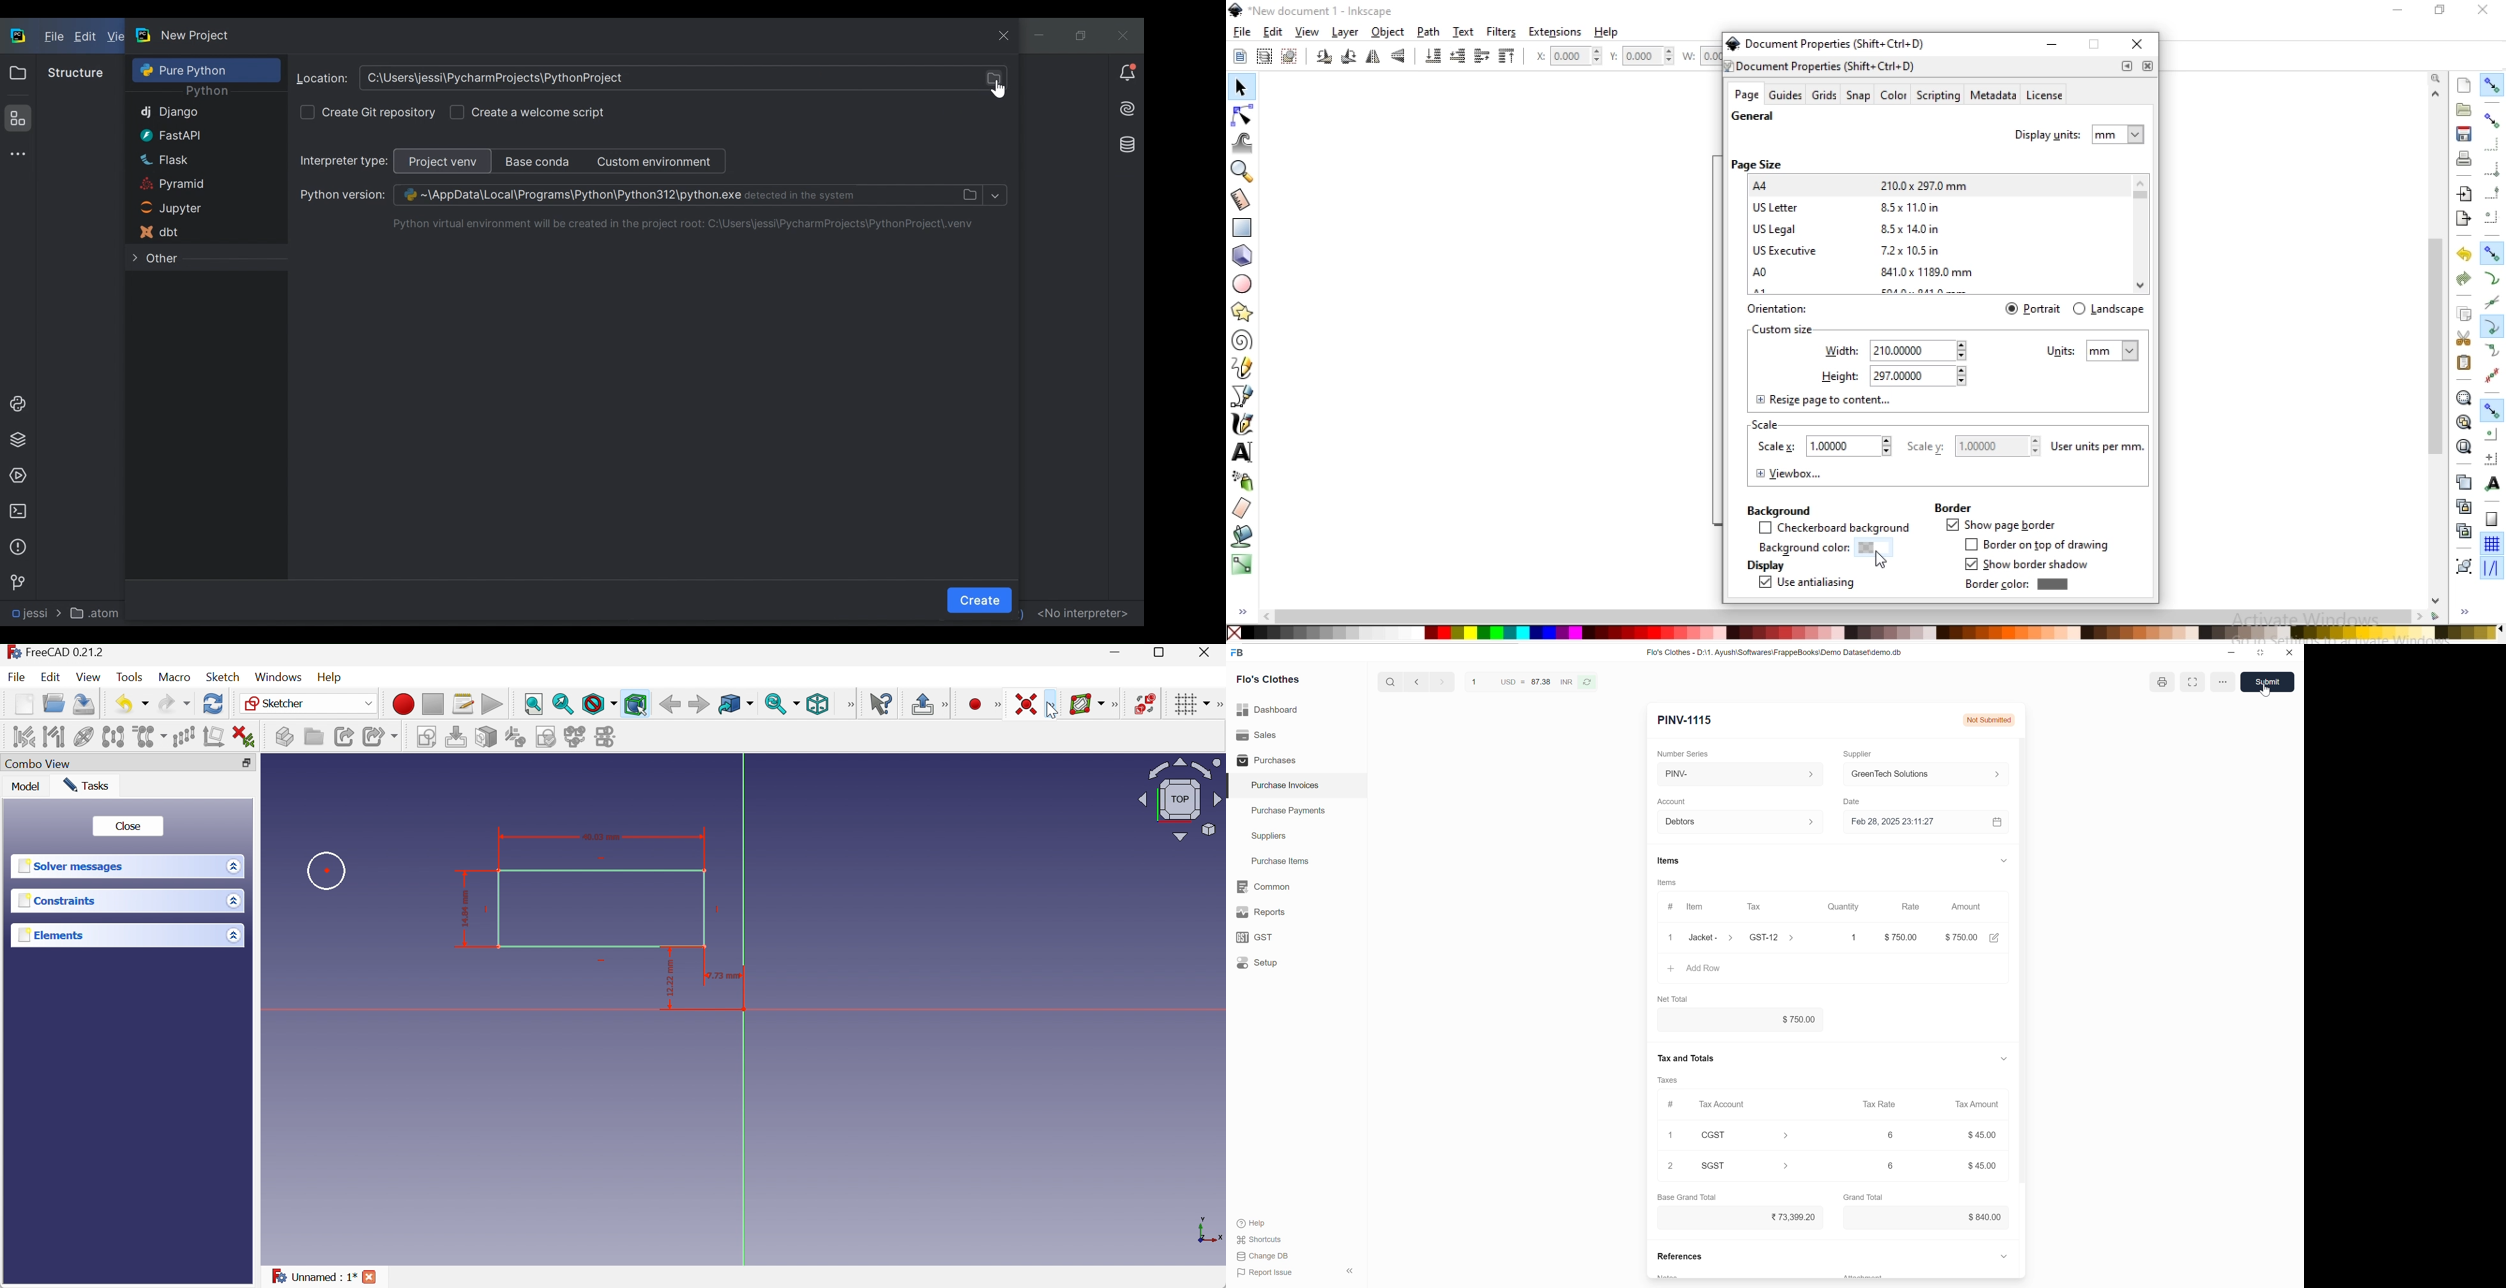  I want to click on Items, so click(1667, 882).